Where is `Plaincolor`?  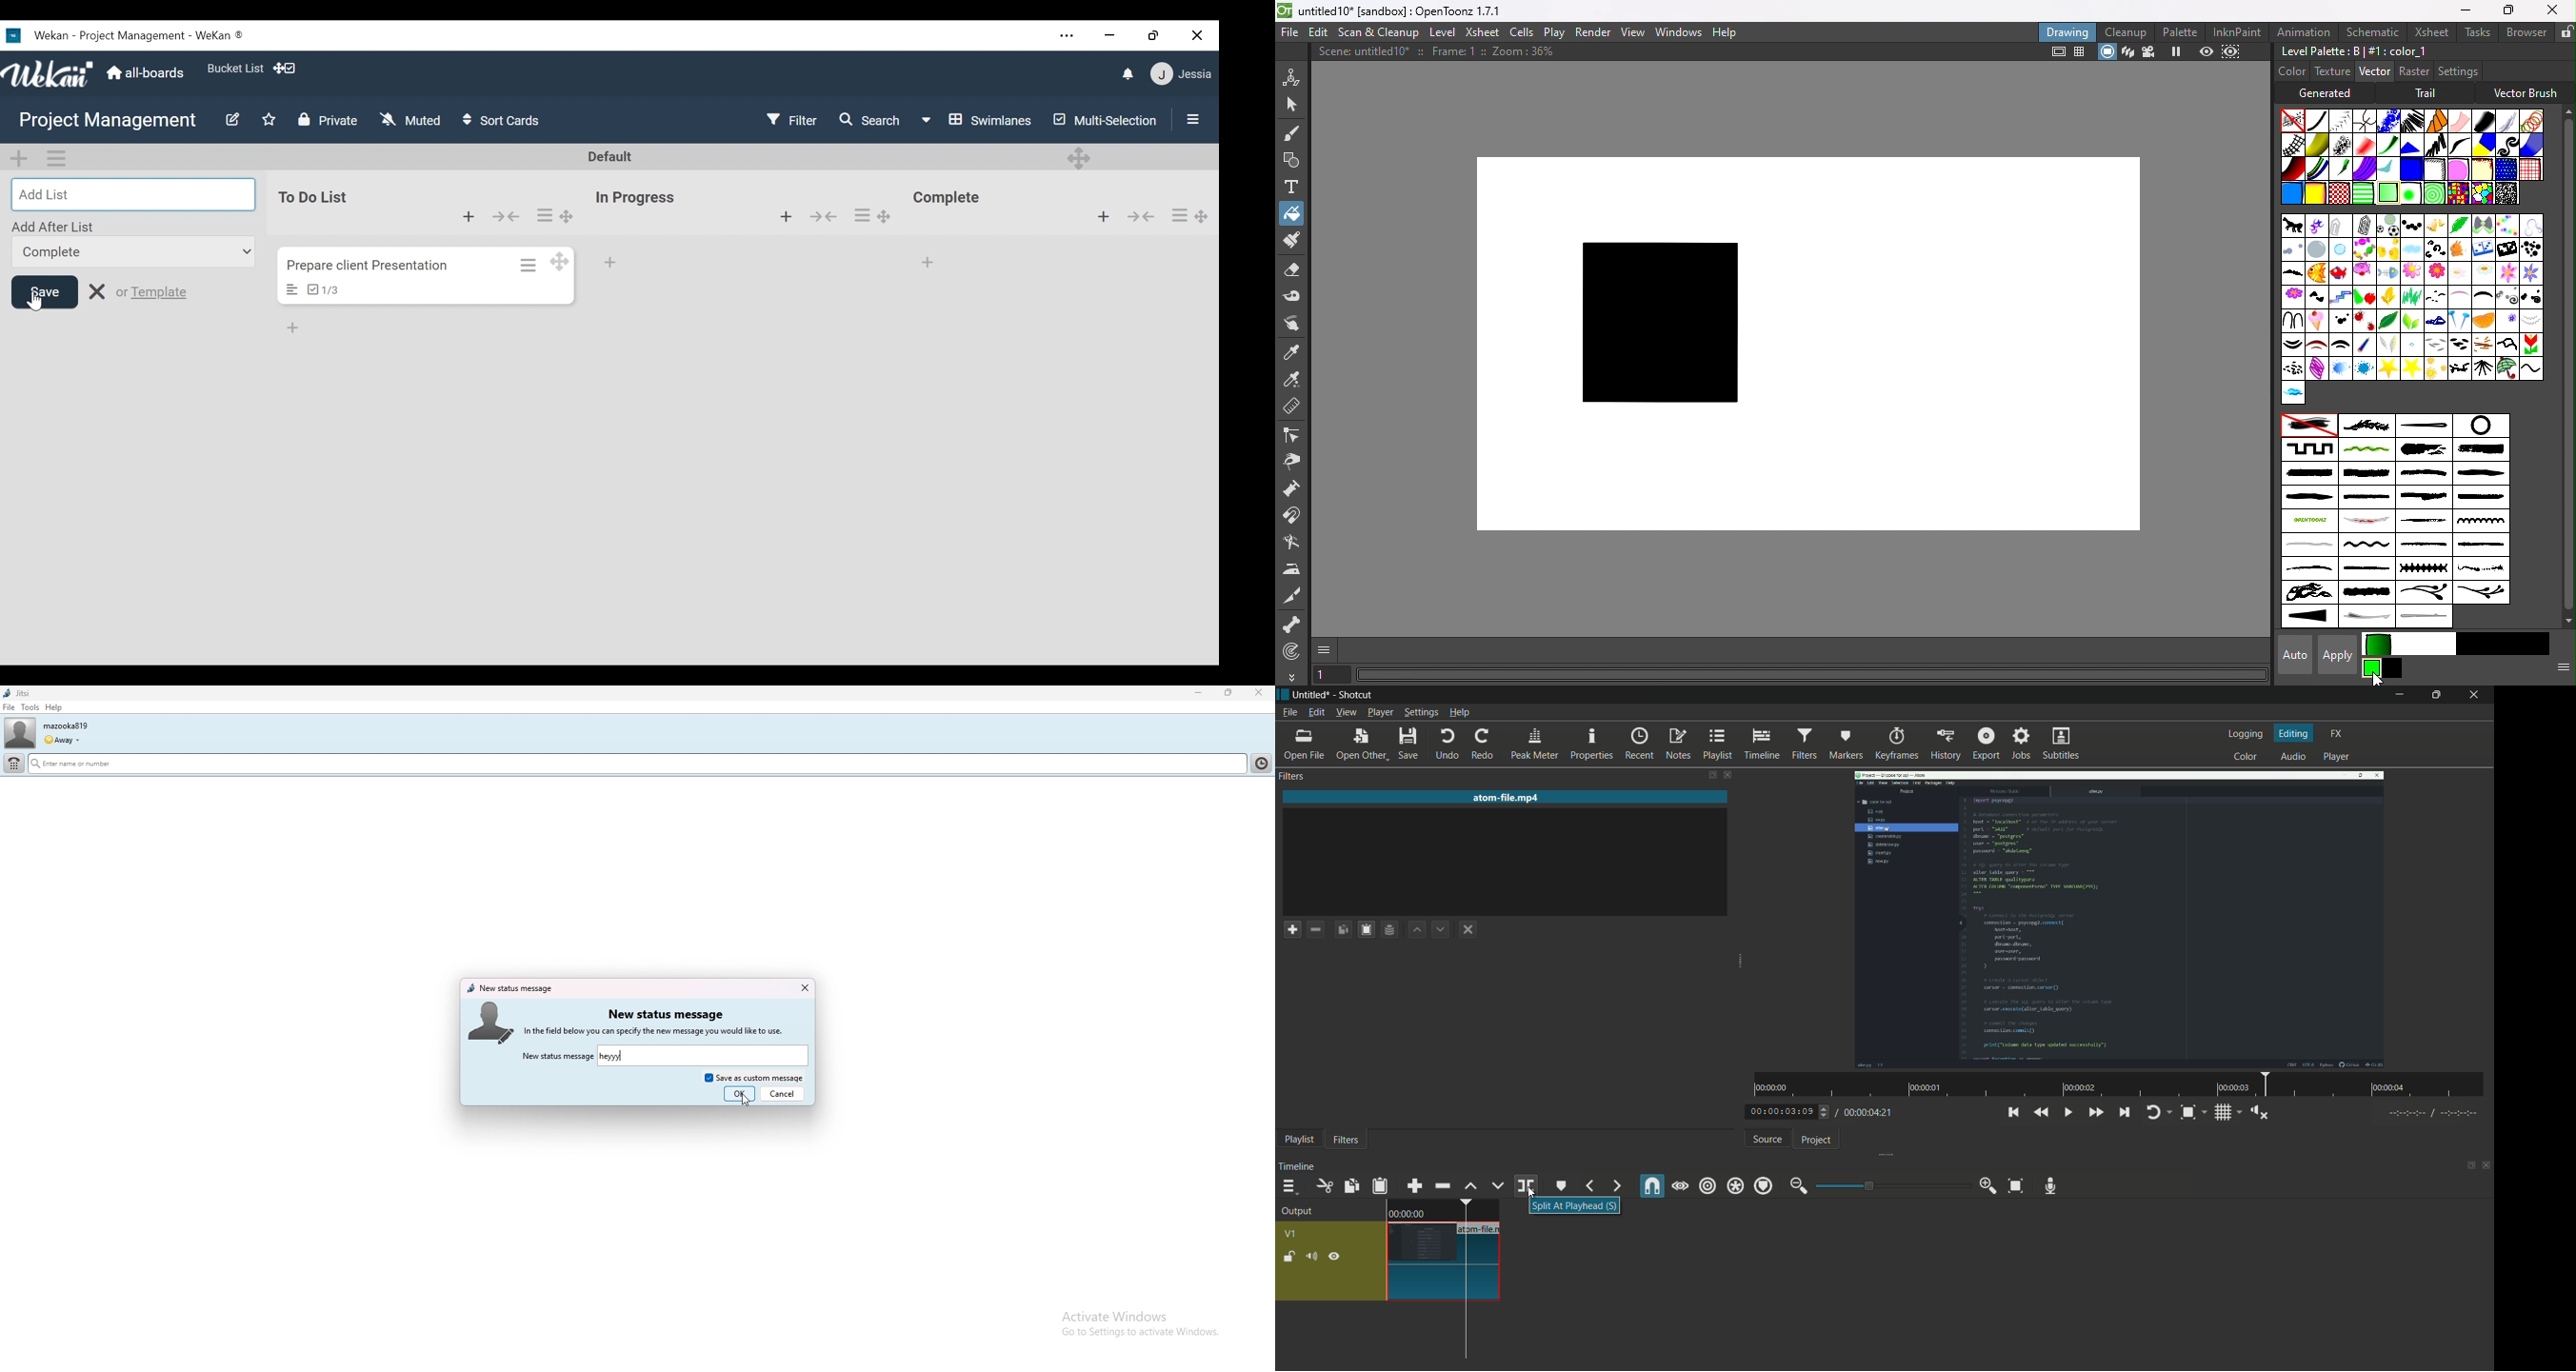
Plaincolor is located at coordinates (2307, 426).